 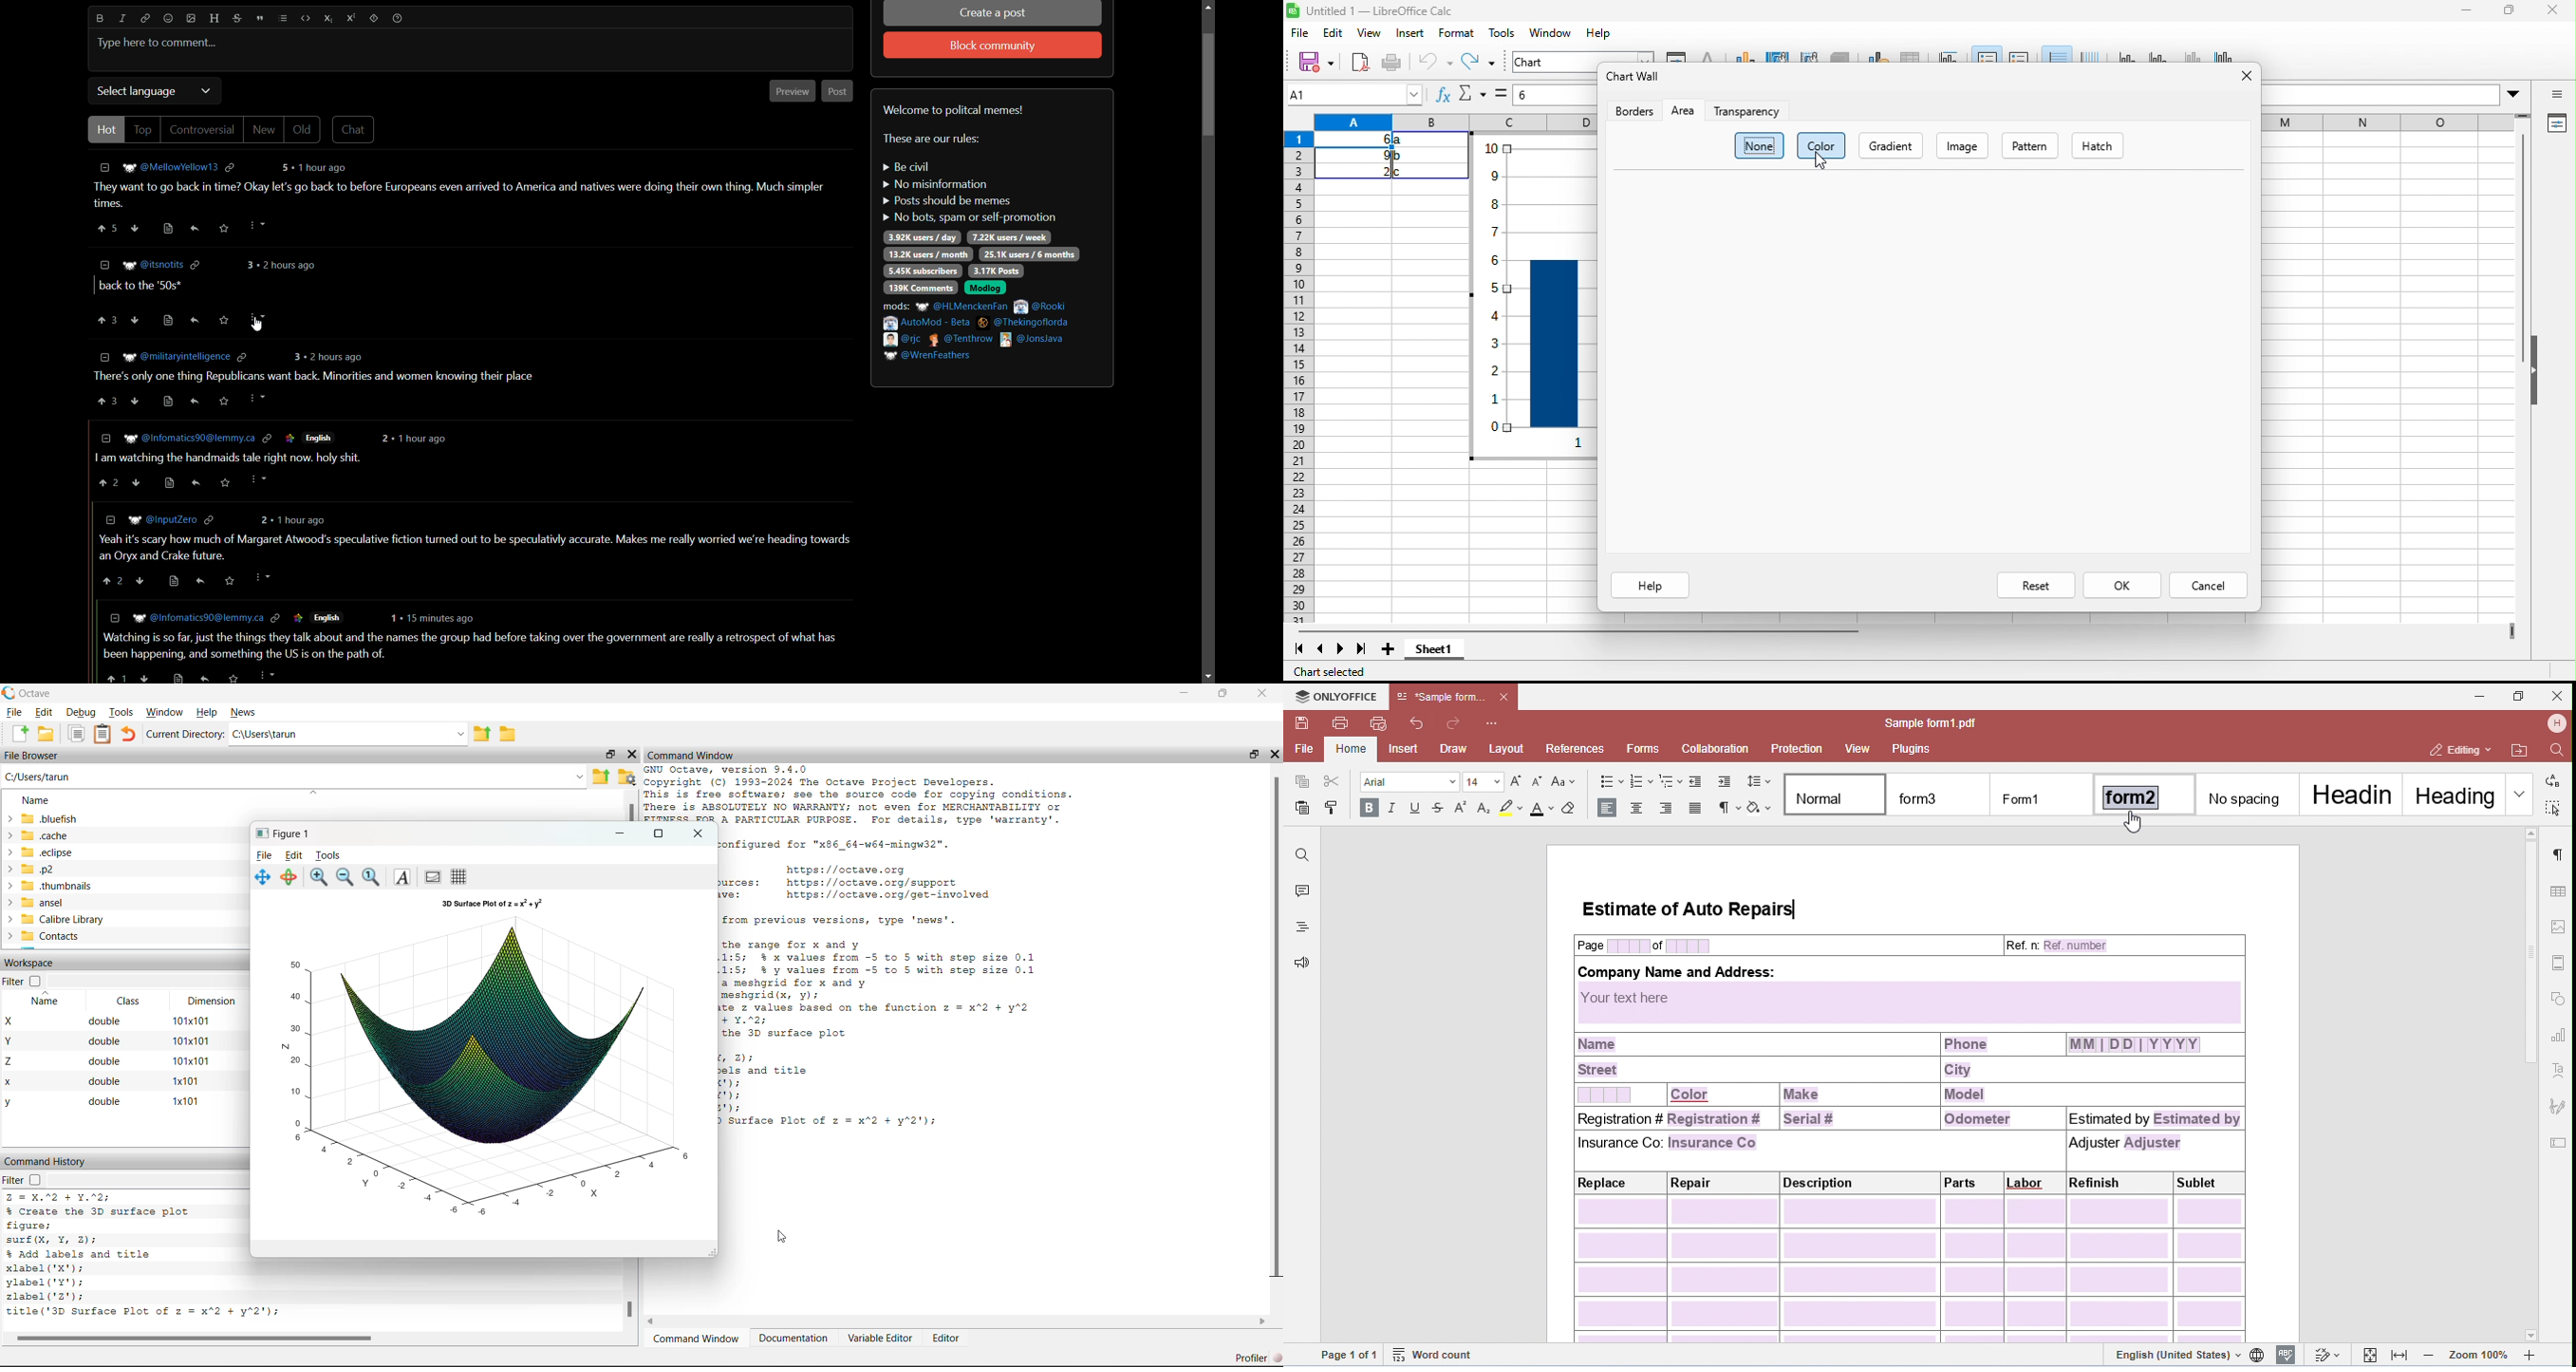 What do you see at coordinates (1030, 255) in the screenshot?
I see `25.1k users/6 months` at bounding box center [1030, 255].